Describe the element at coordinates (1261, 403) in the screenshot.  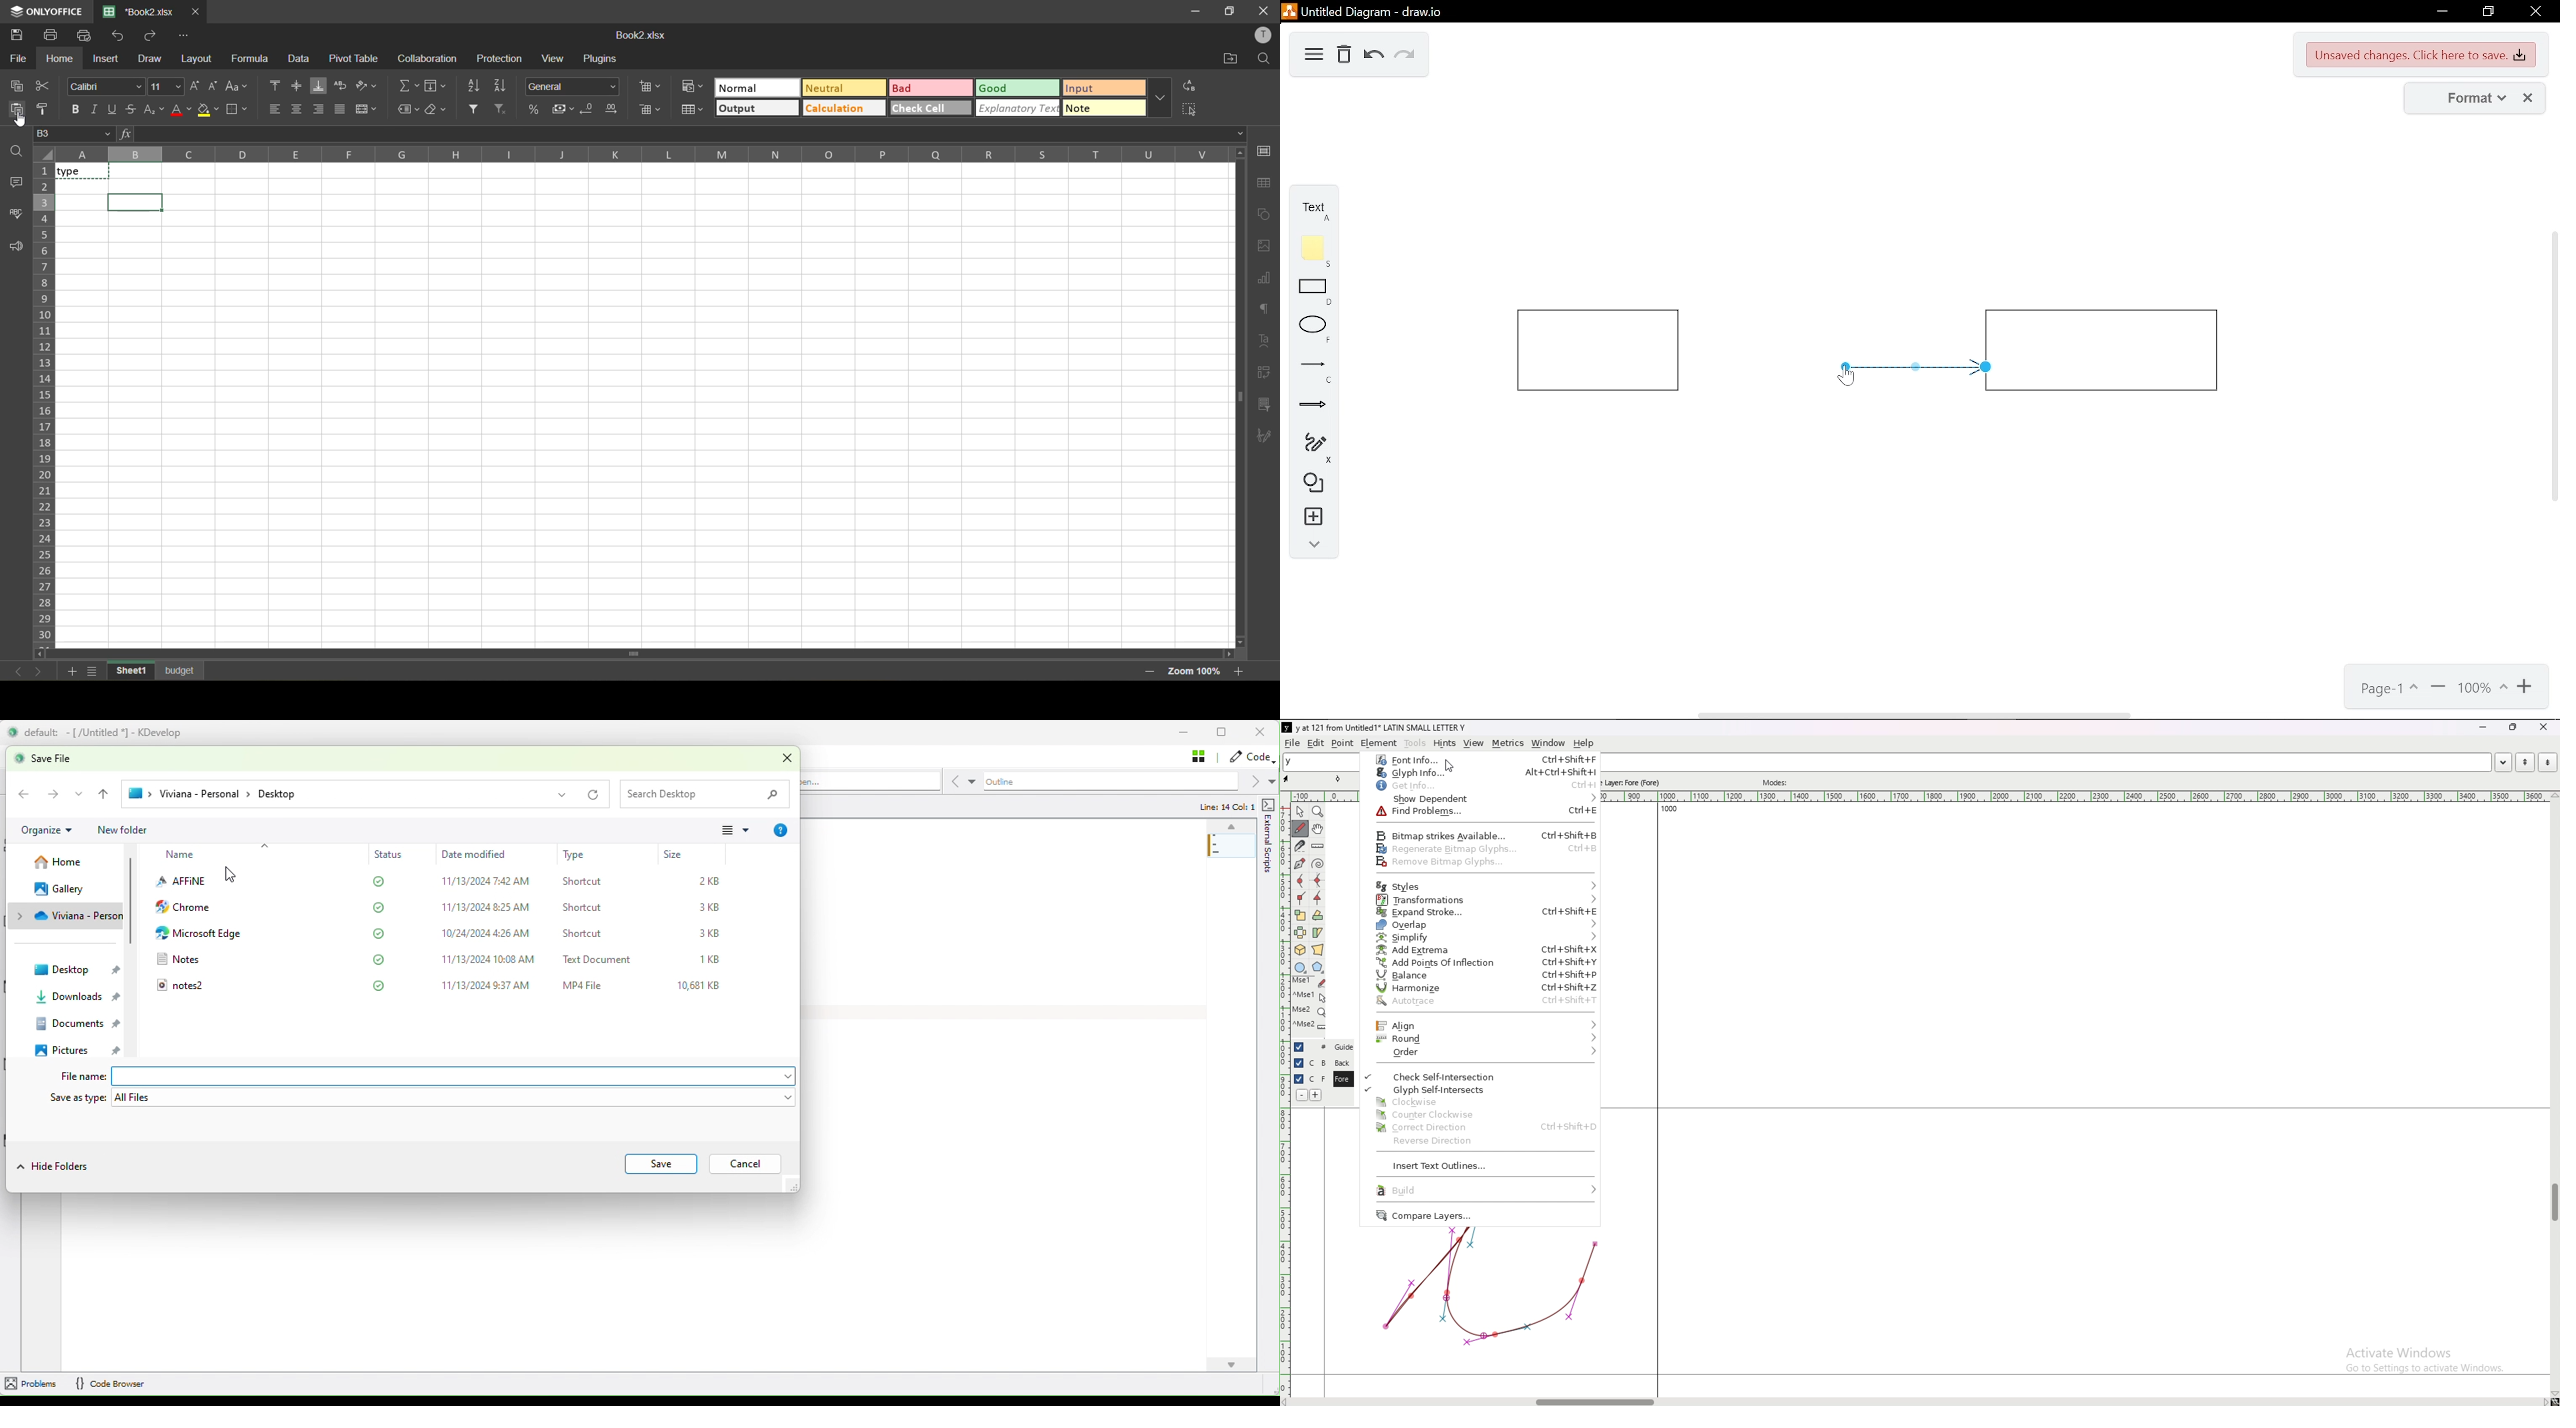
I see `slicer` at that location.